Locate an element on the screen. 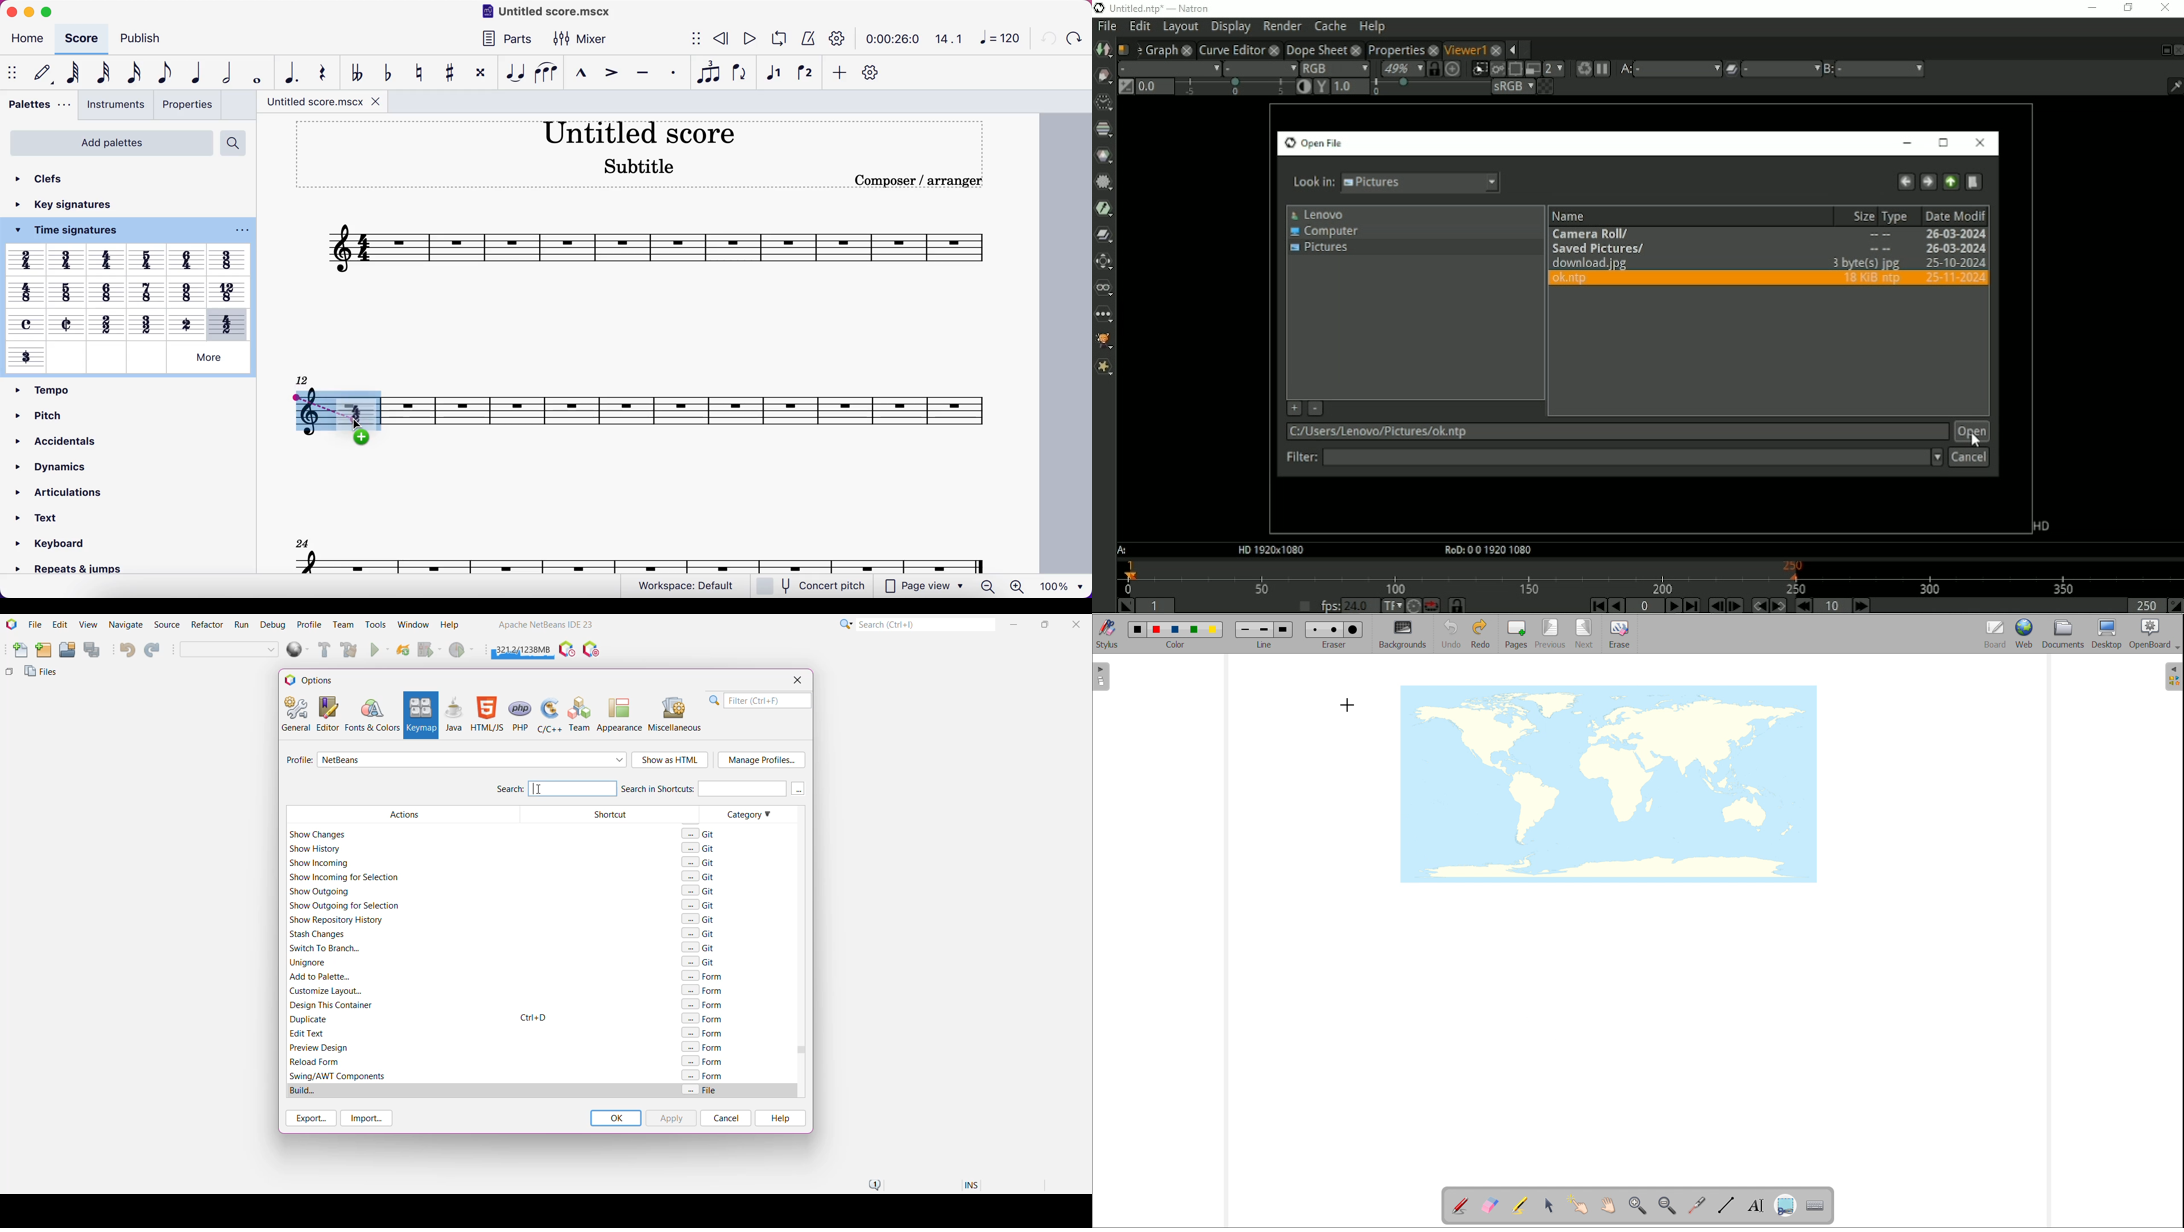 This screenshot has height=1232, width=2184. title is located at coordinates (639, 132).